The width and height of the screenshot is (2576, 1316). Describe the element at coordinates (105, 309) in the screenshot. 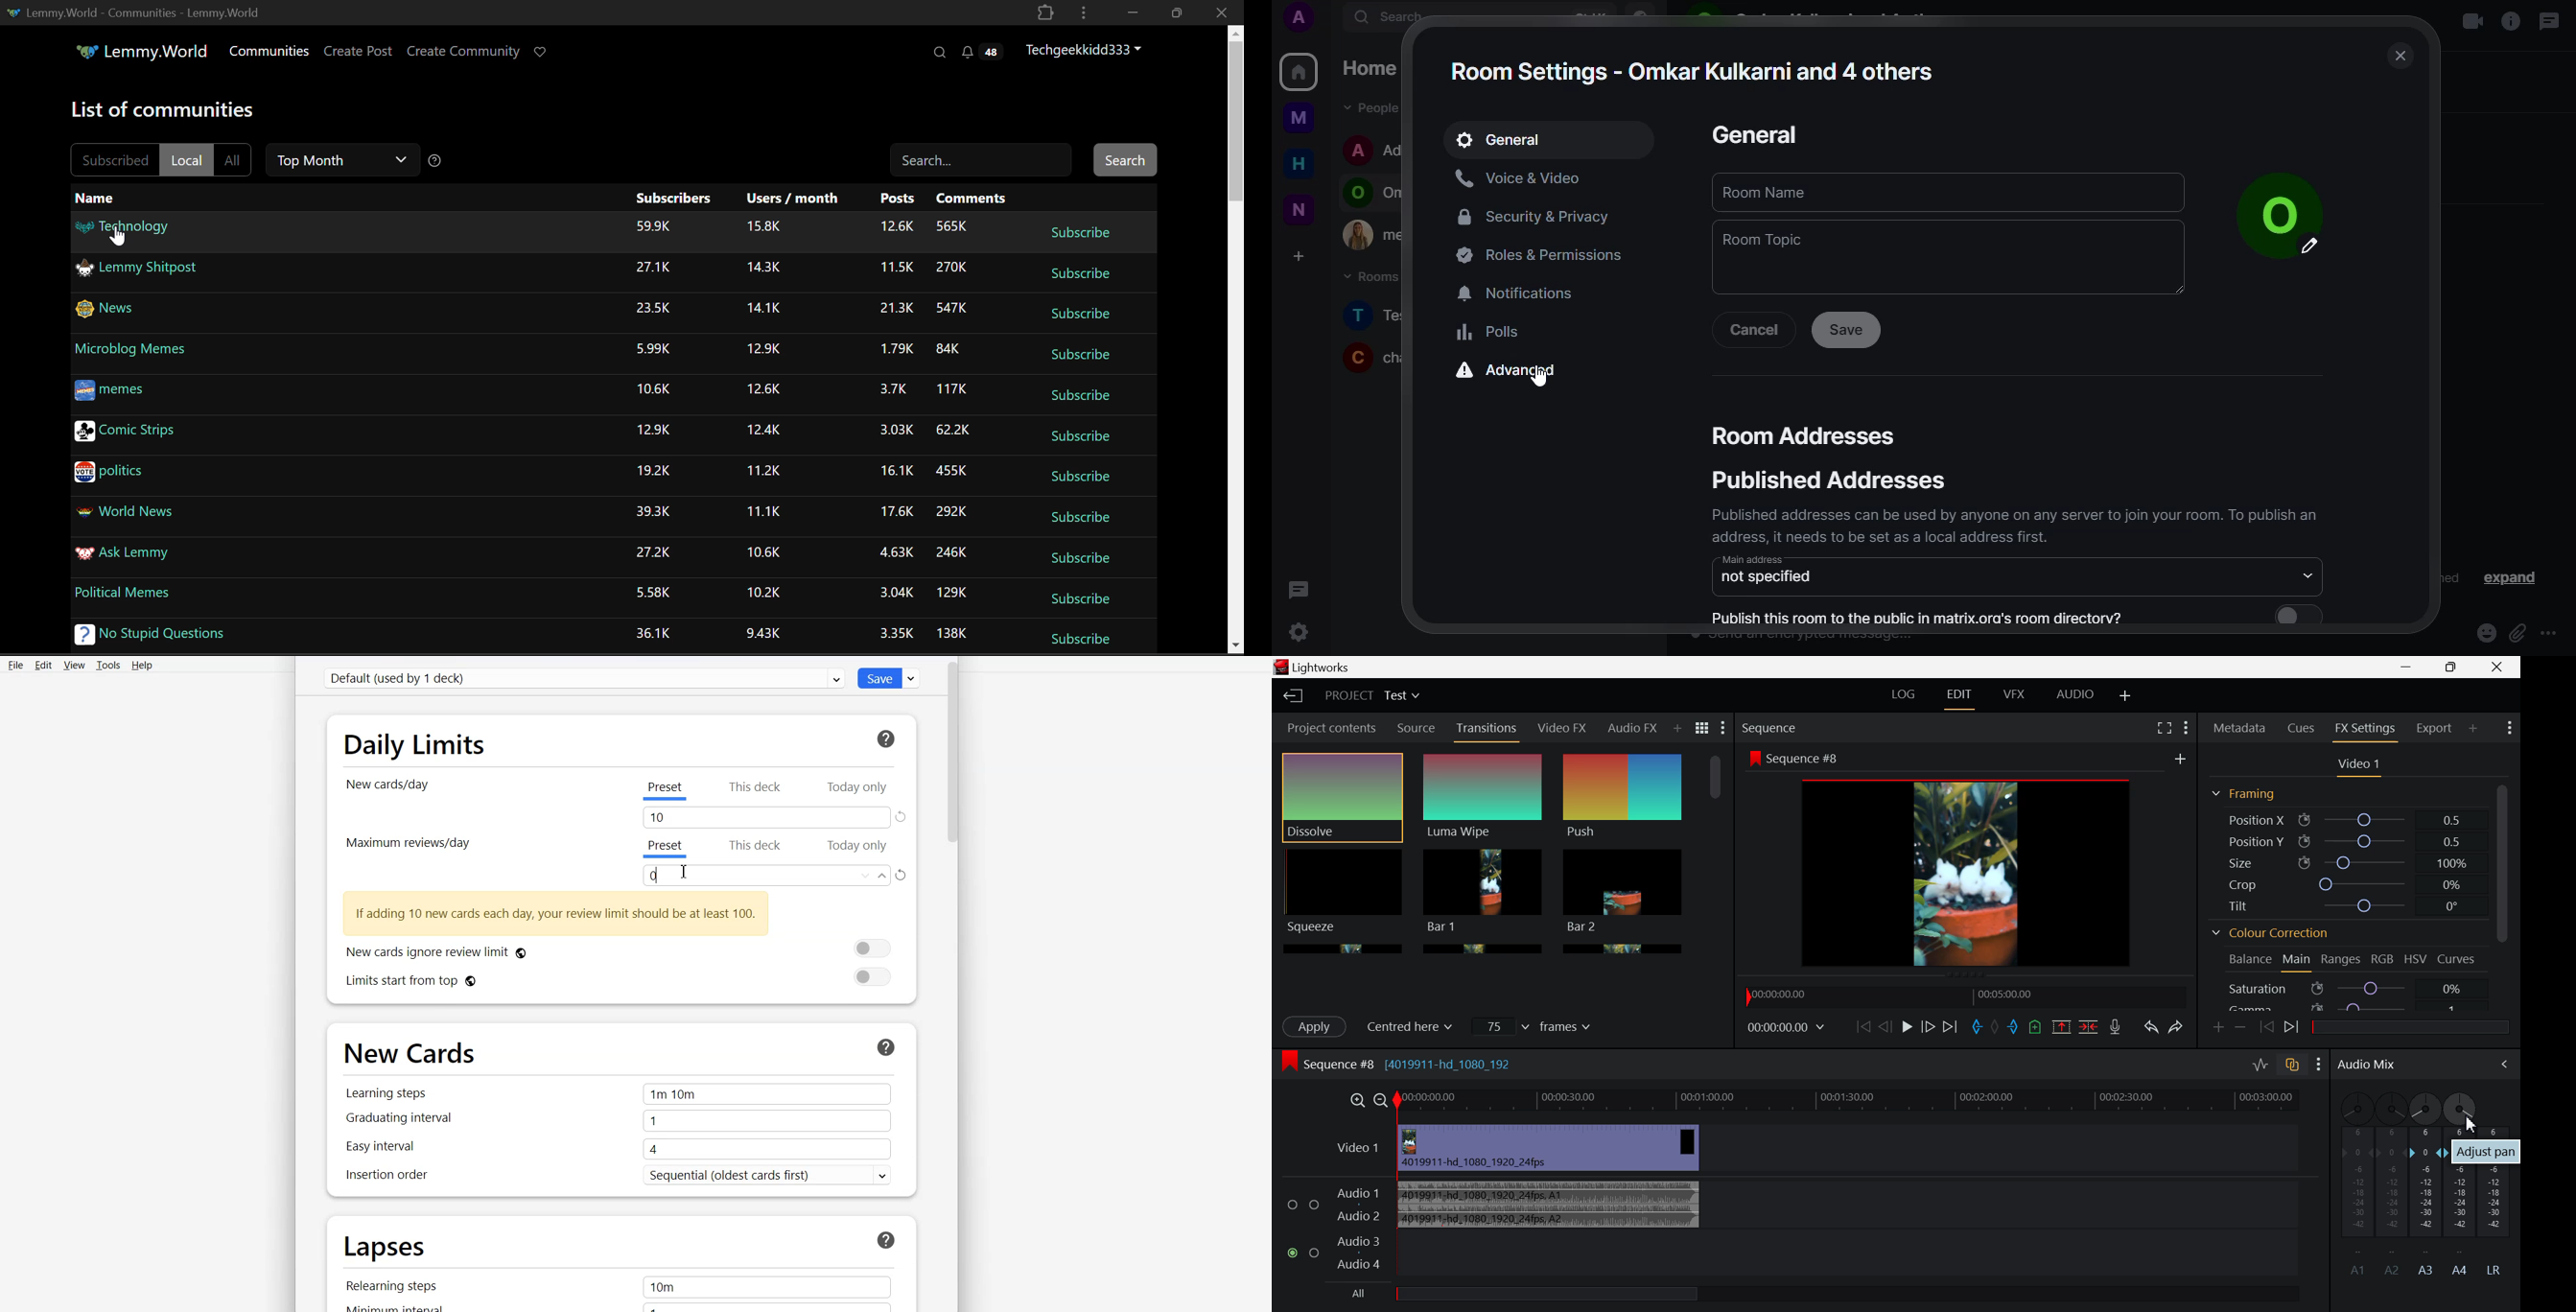

I see `News` at that location.